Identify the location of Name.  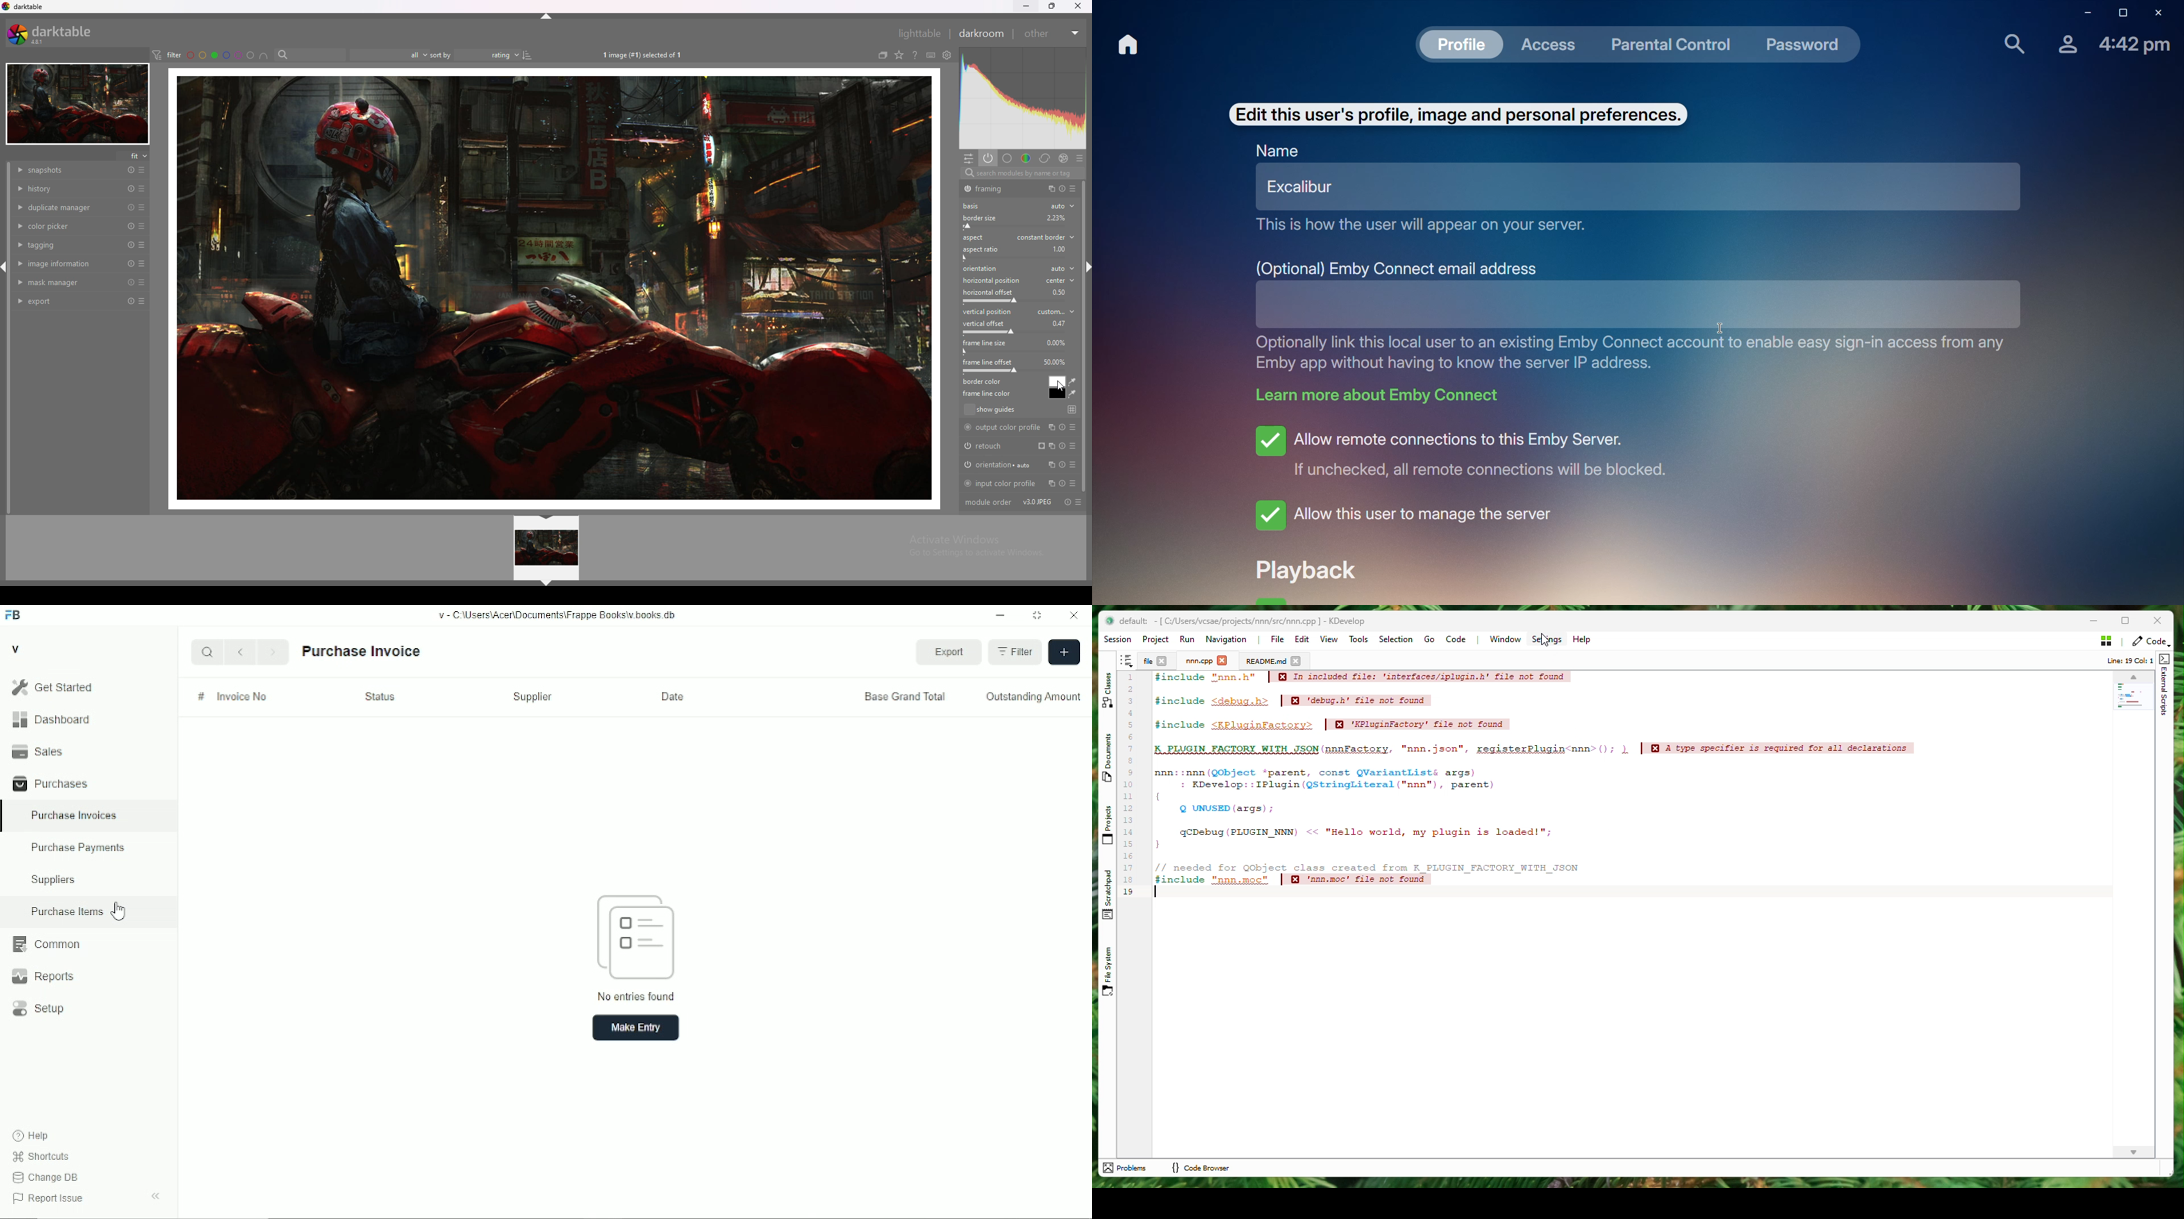
(1279, 151).